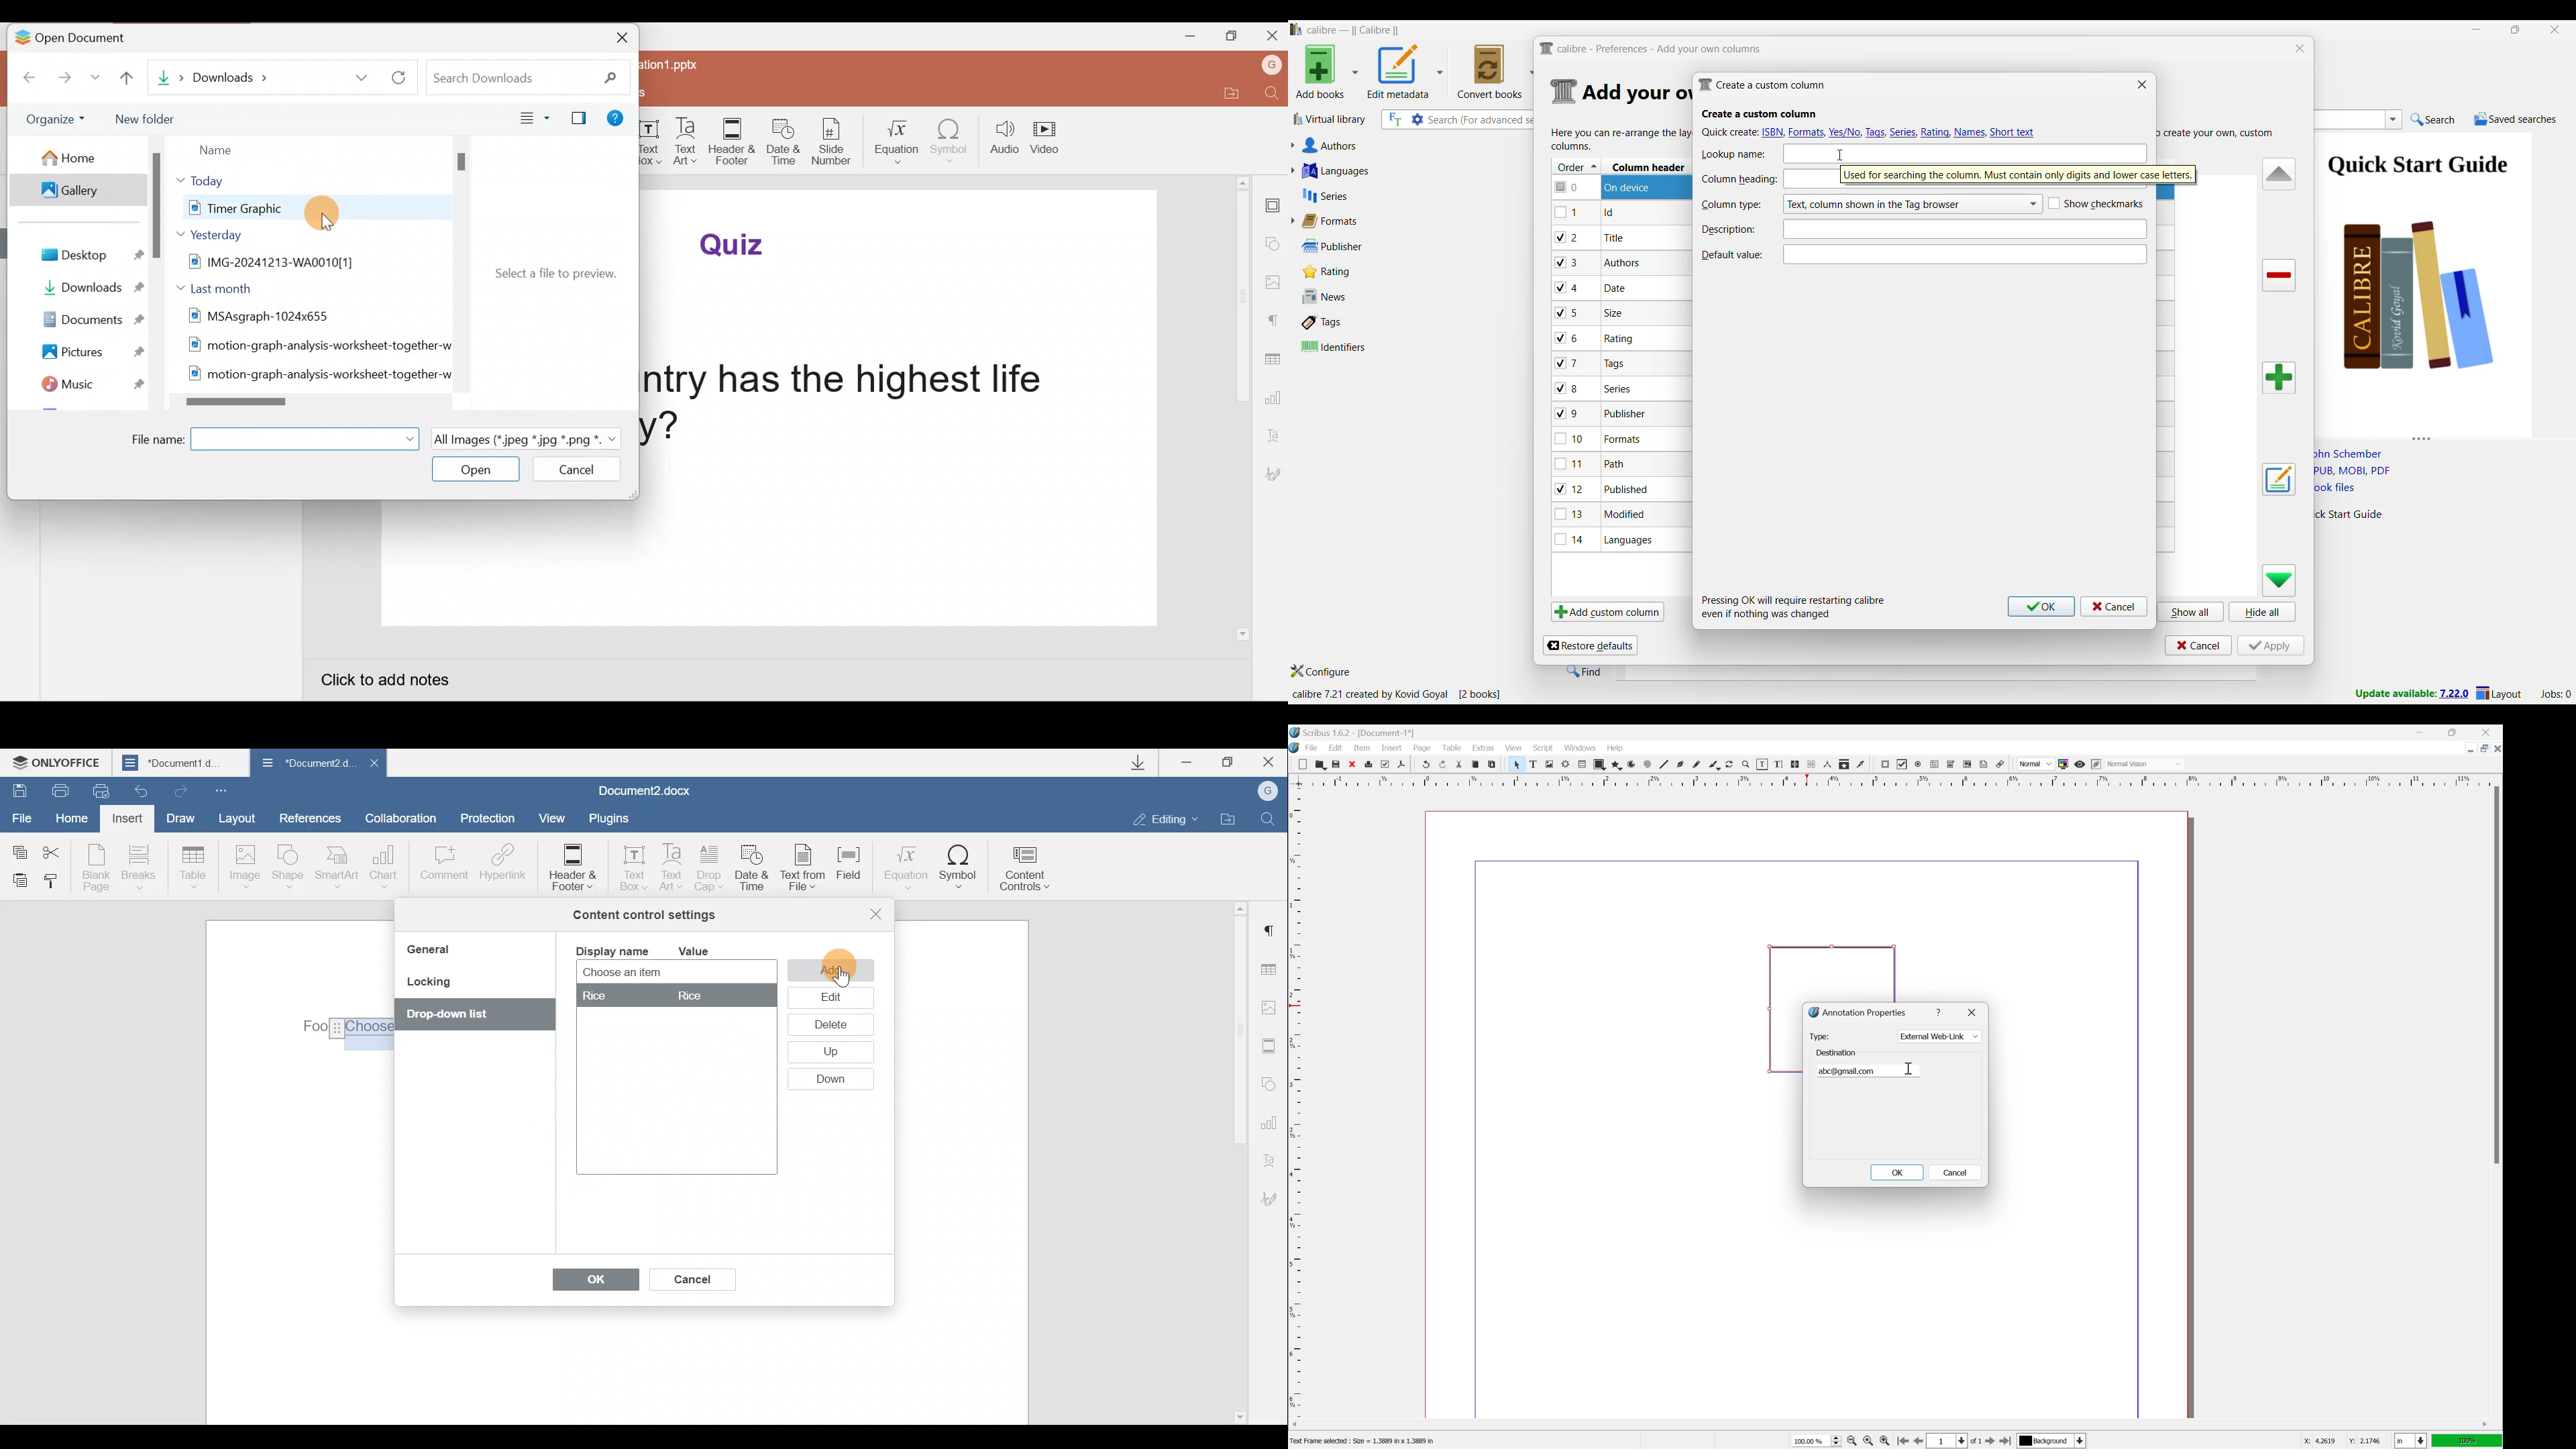 The image size is (2576, 1456). I want to click on calligraphy line, so click(1714, 764).